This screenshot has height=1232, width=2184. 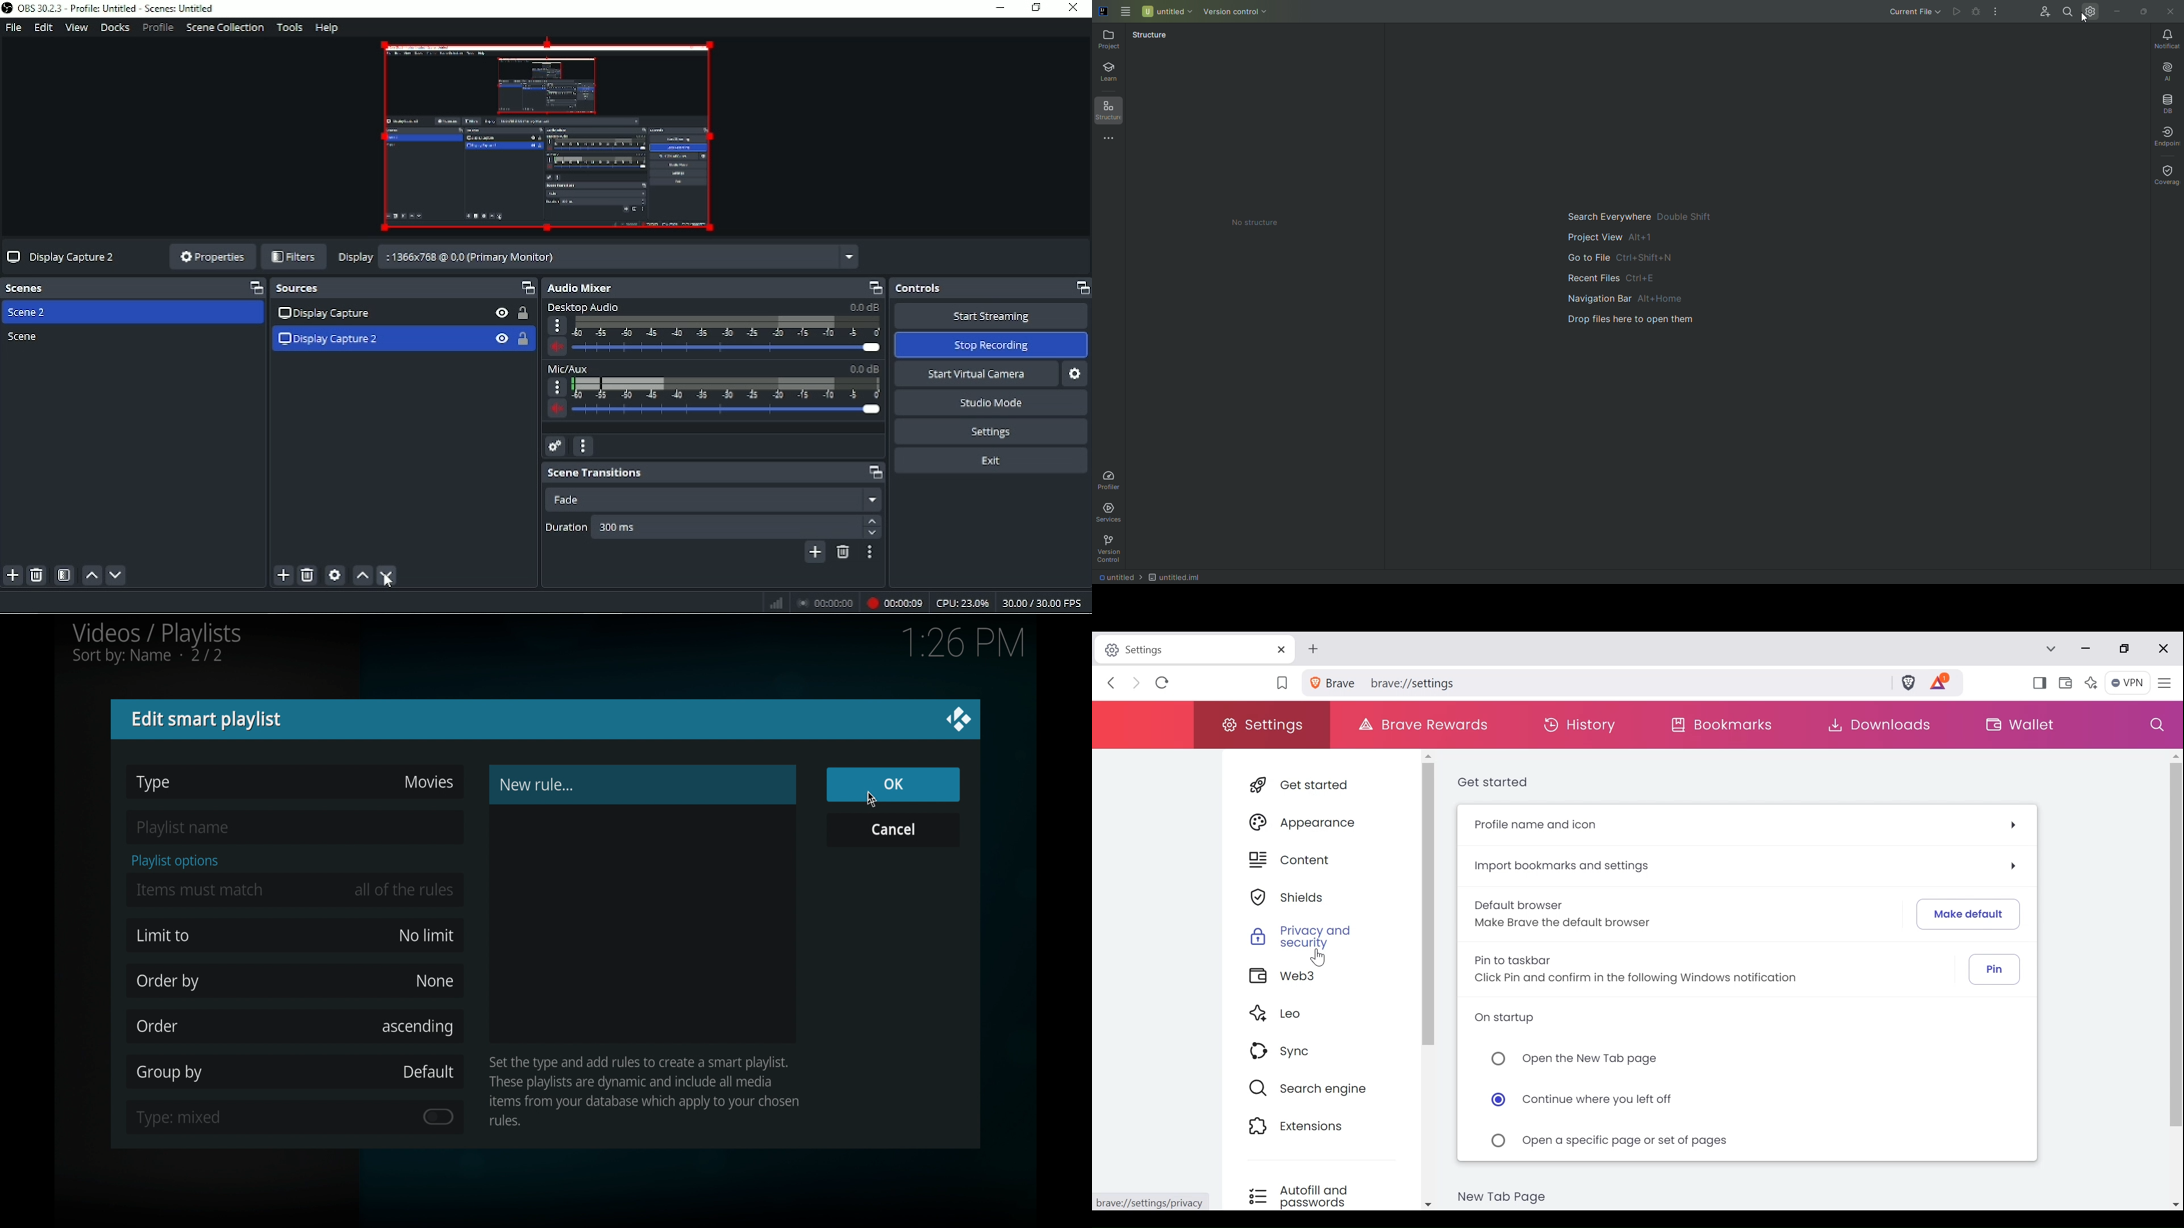 What do you see at coordinates (91, 575) in the screenshot?
I see `Move scene up` at bounding box center [91, 575].